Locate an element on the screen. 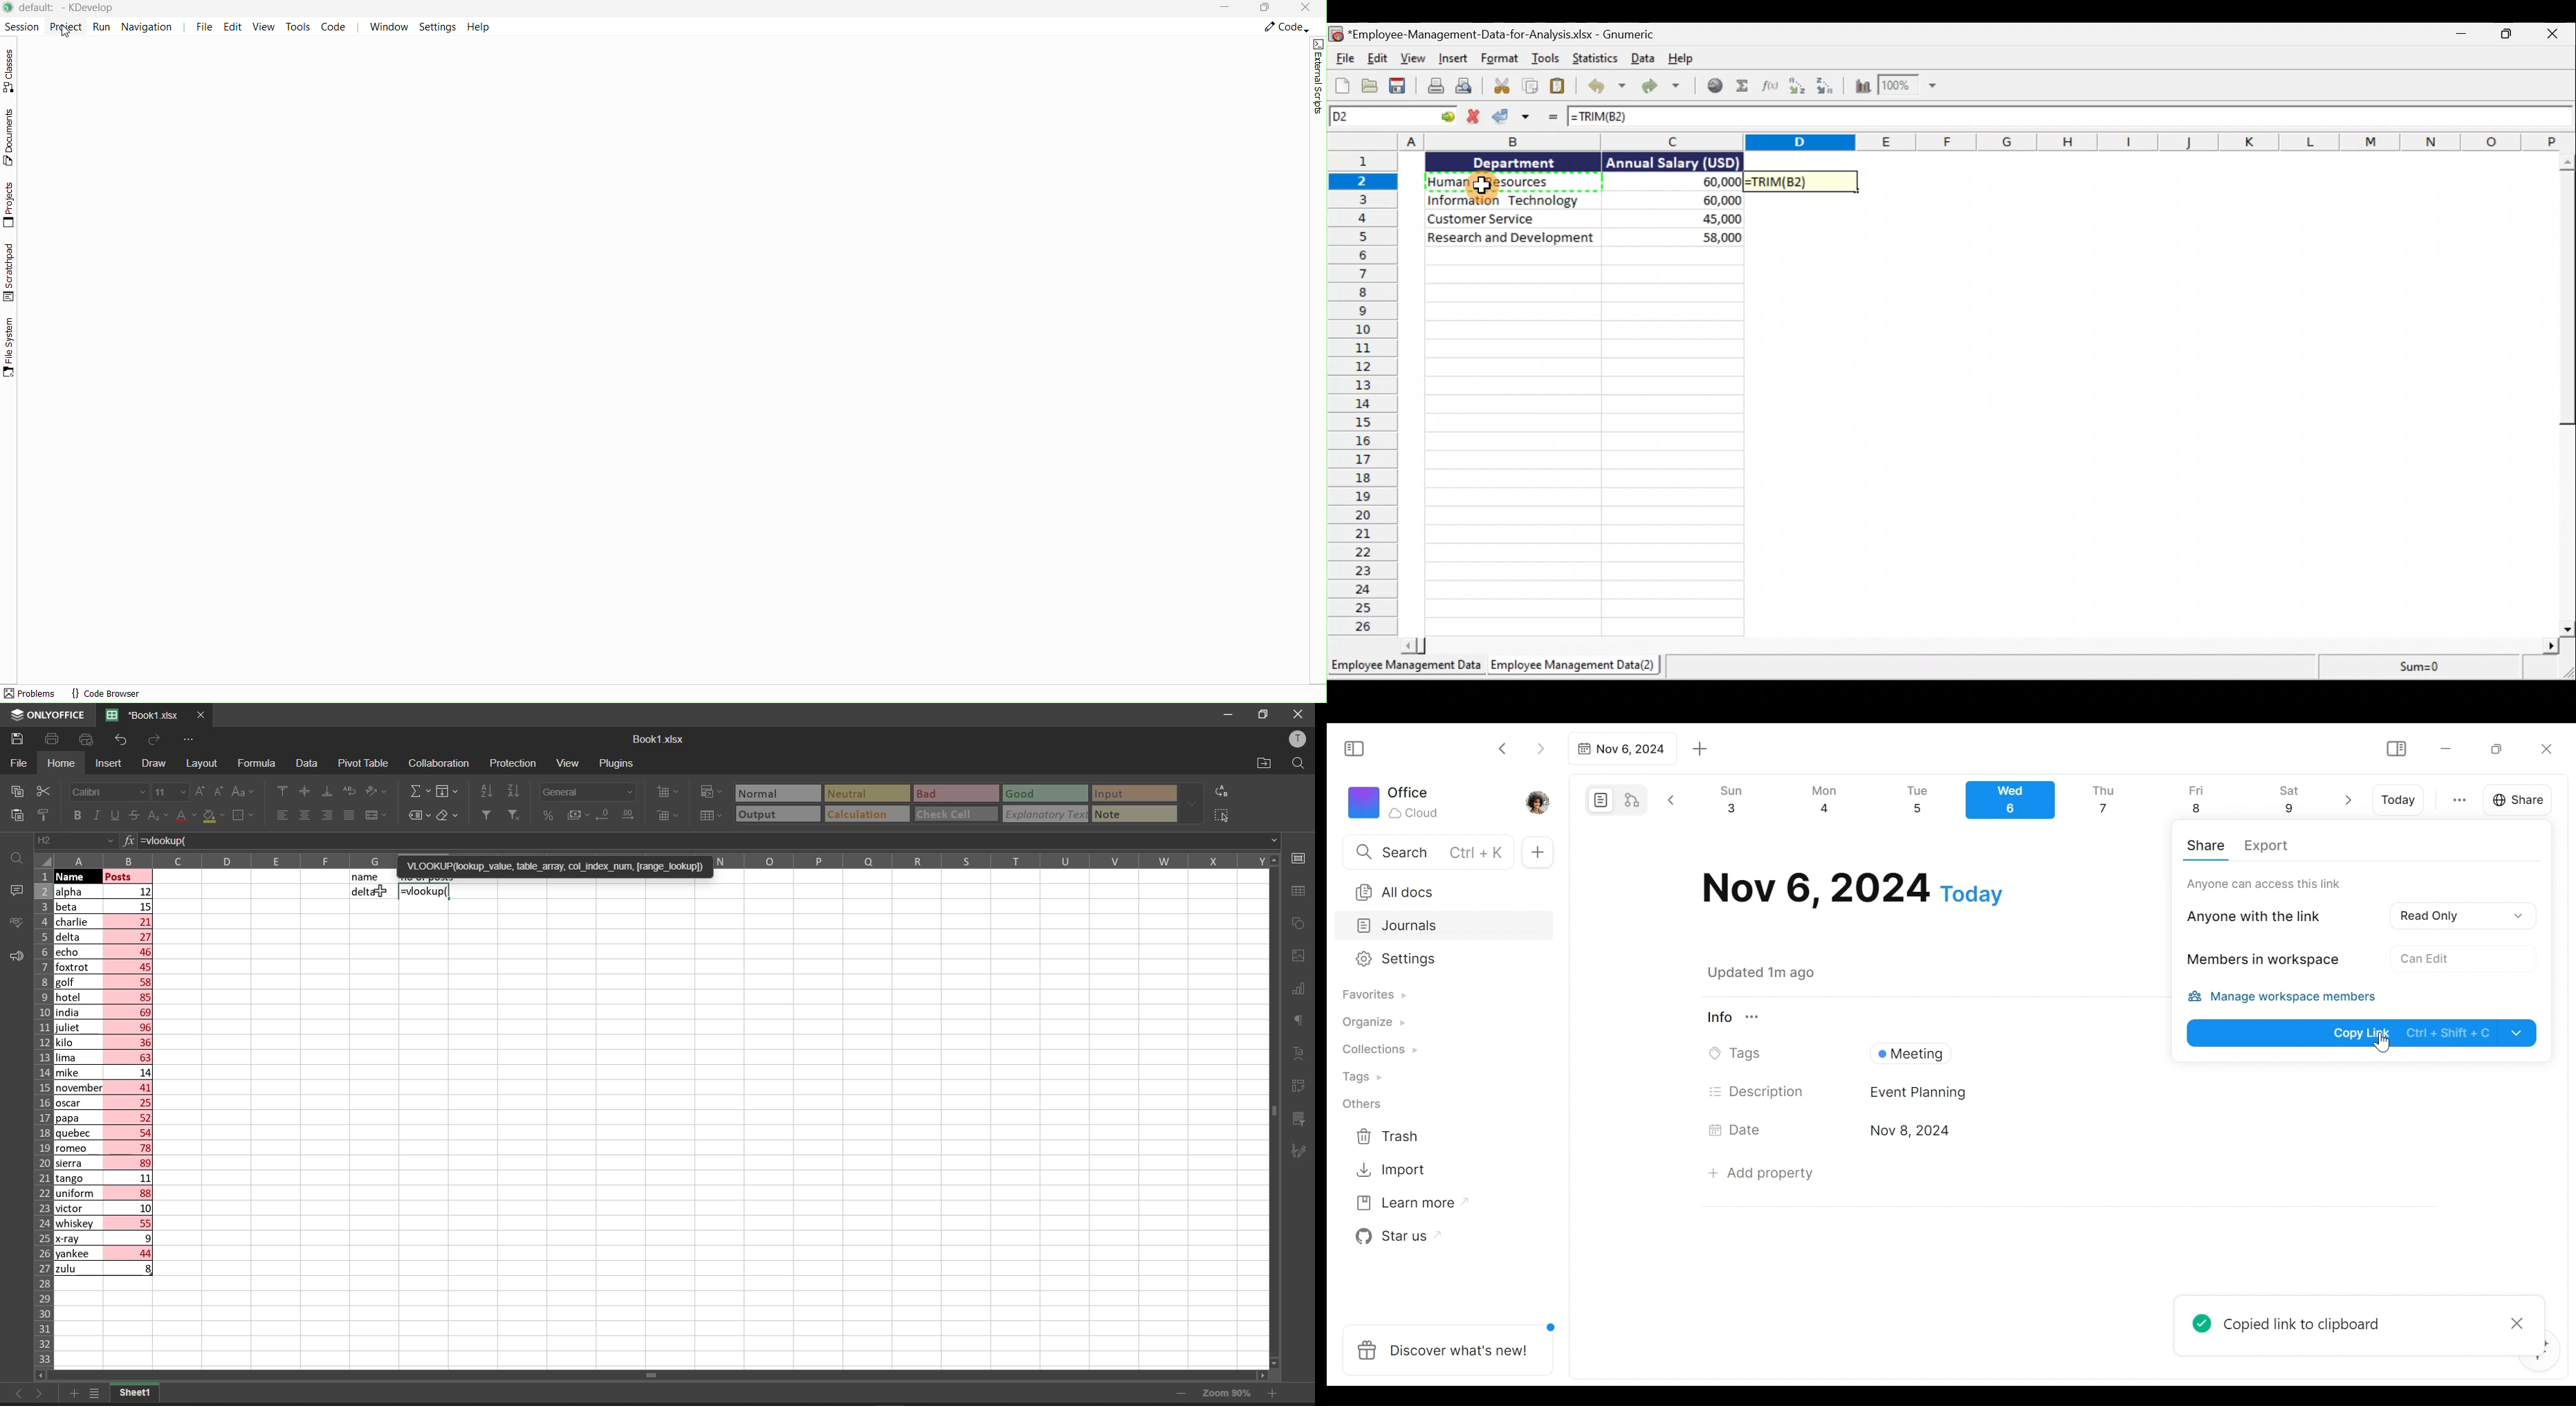 This screenshot has height=1428, width=2576. font color is located at coordinates (184, 815).